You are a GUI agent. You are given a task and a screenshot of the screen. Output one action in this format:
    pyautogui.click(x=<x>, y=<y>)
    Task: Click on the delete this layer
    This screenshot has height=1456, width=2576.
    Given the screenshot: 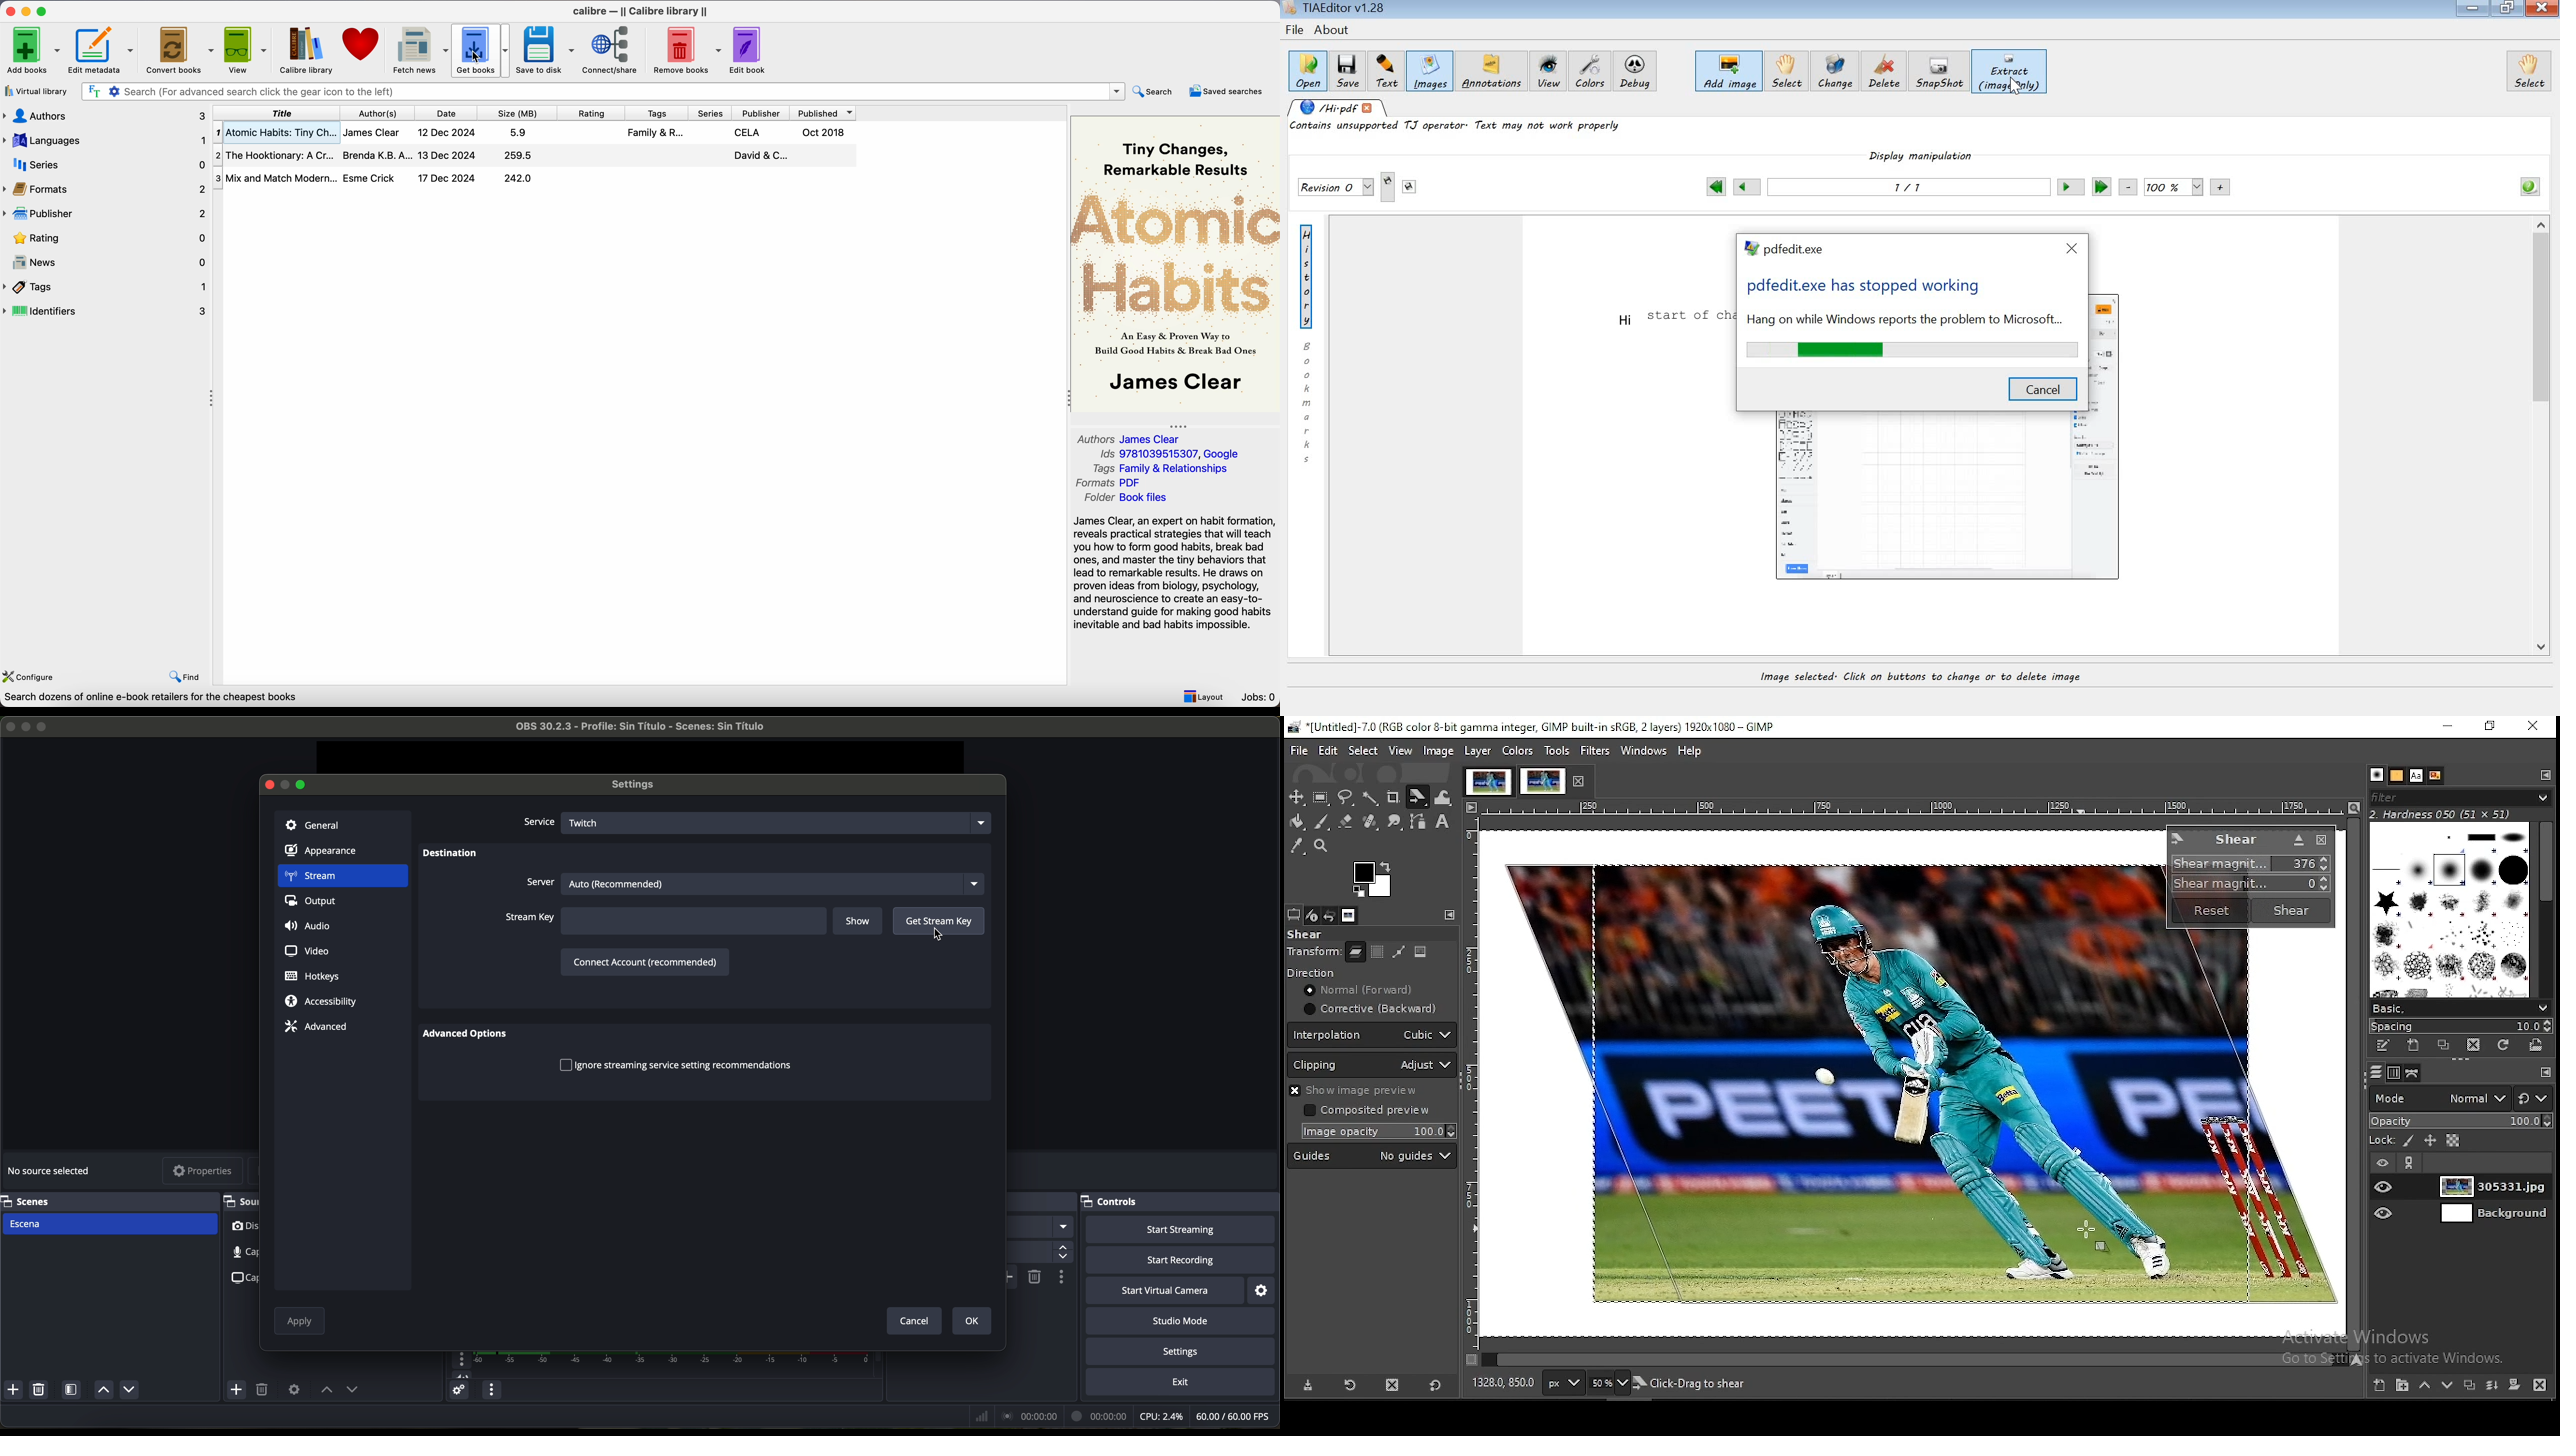 What is the action you would take?
    pyautogui.click(x=1392, y=1384)
    